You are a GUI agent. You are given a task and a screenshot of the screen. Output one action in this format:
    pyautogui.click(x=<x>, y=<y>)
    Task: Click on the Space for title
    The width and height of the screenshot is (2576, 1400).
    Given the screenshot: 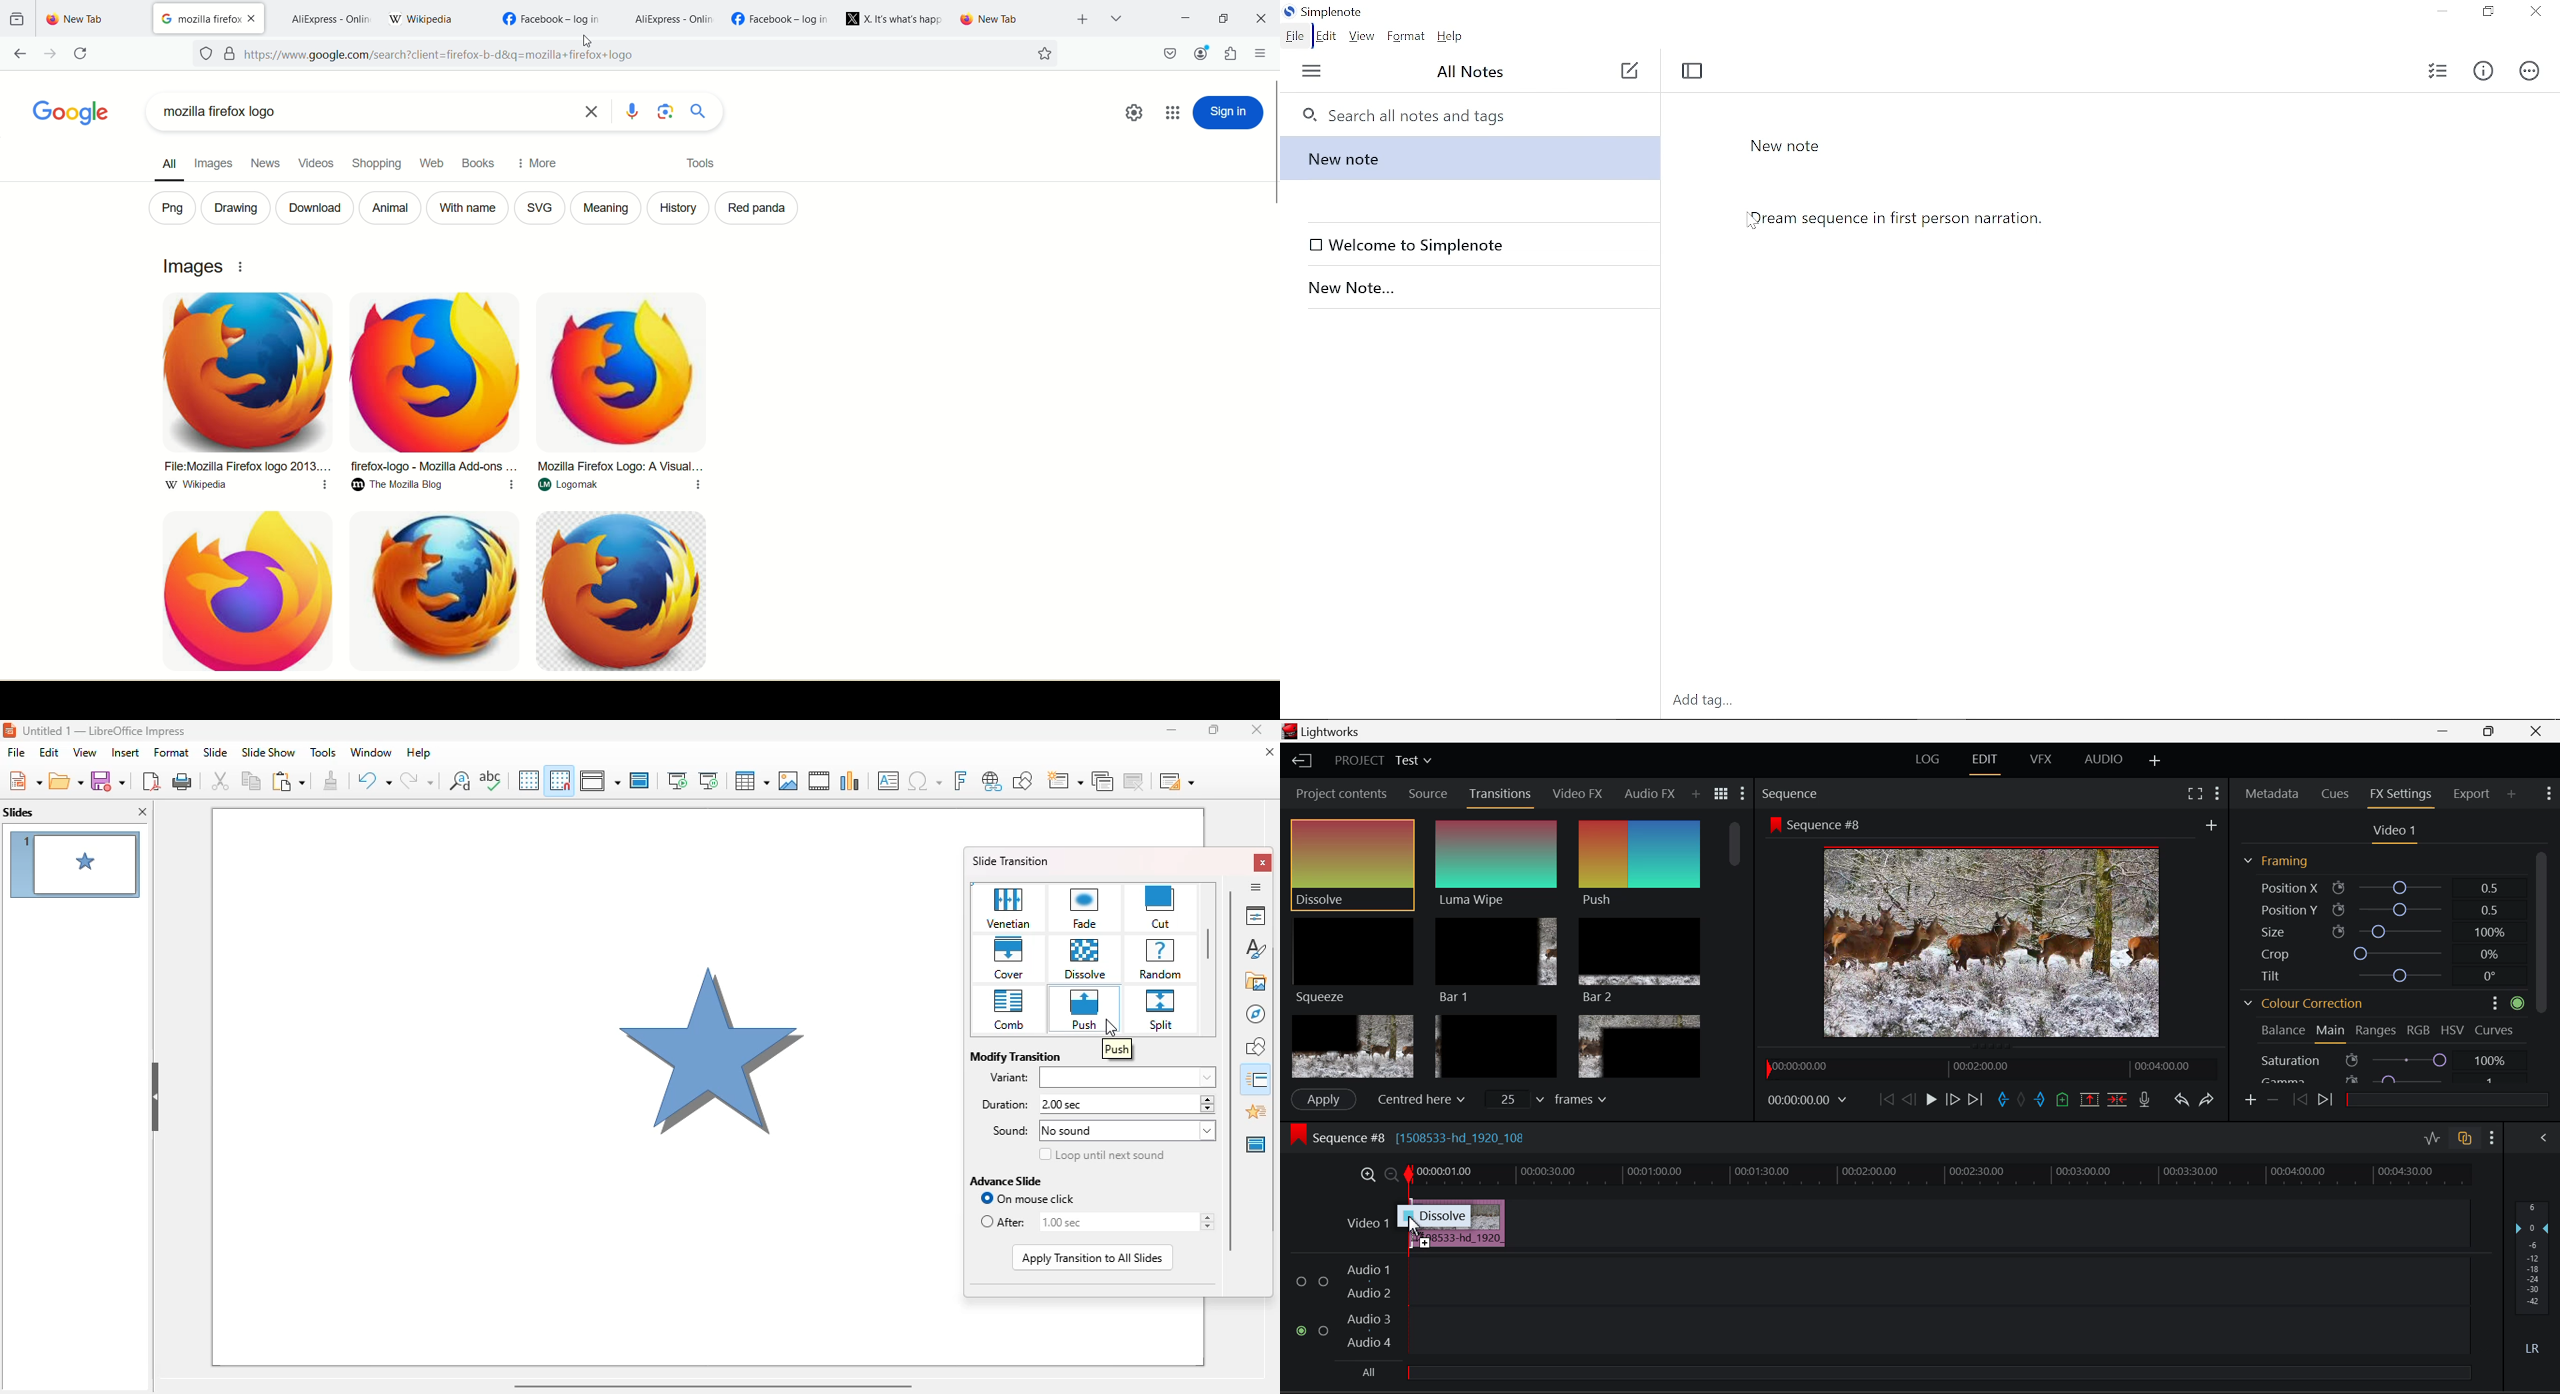 What is the action you would take?
    pyautogui.click(x=1993, y=146)
    